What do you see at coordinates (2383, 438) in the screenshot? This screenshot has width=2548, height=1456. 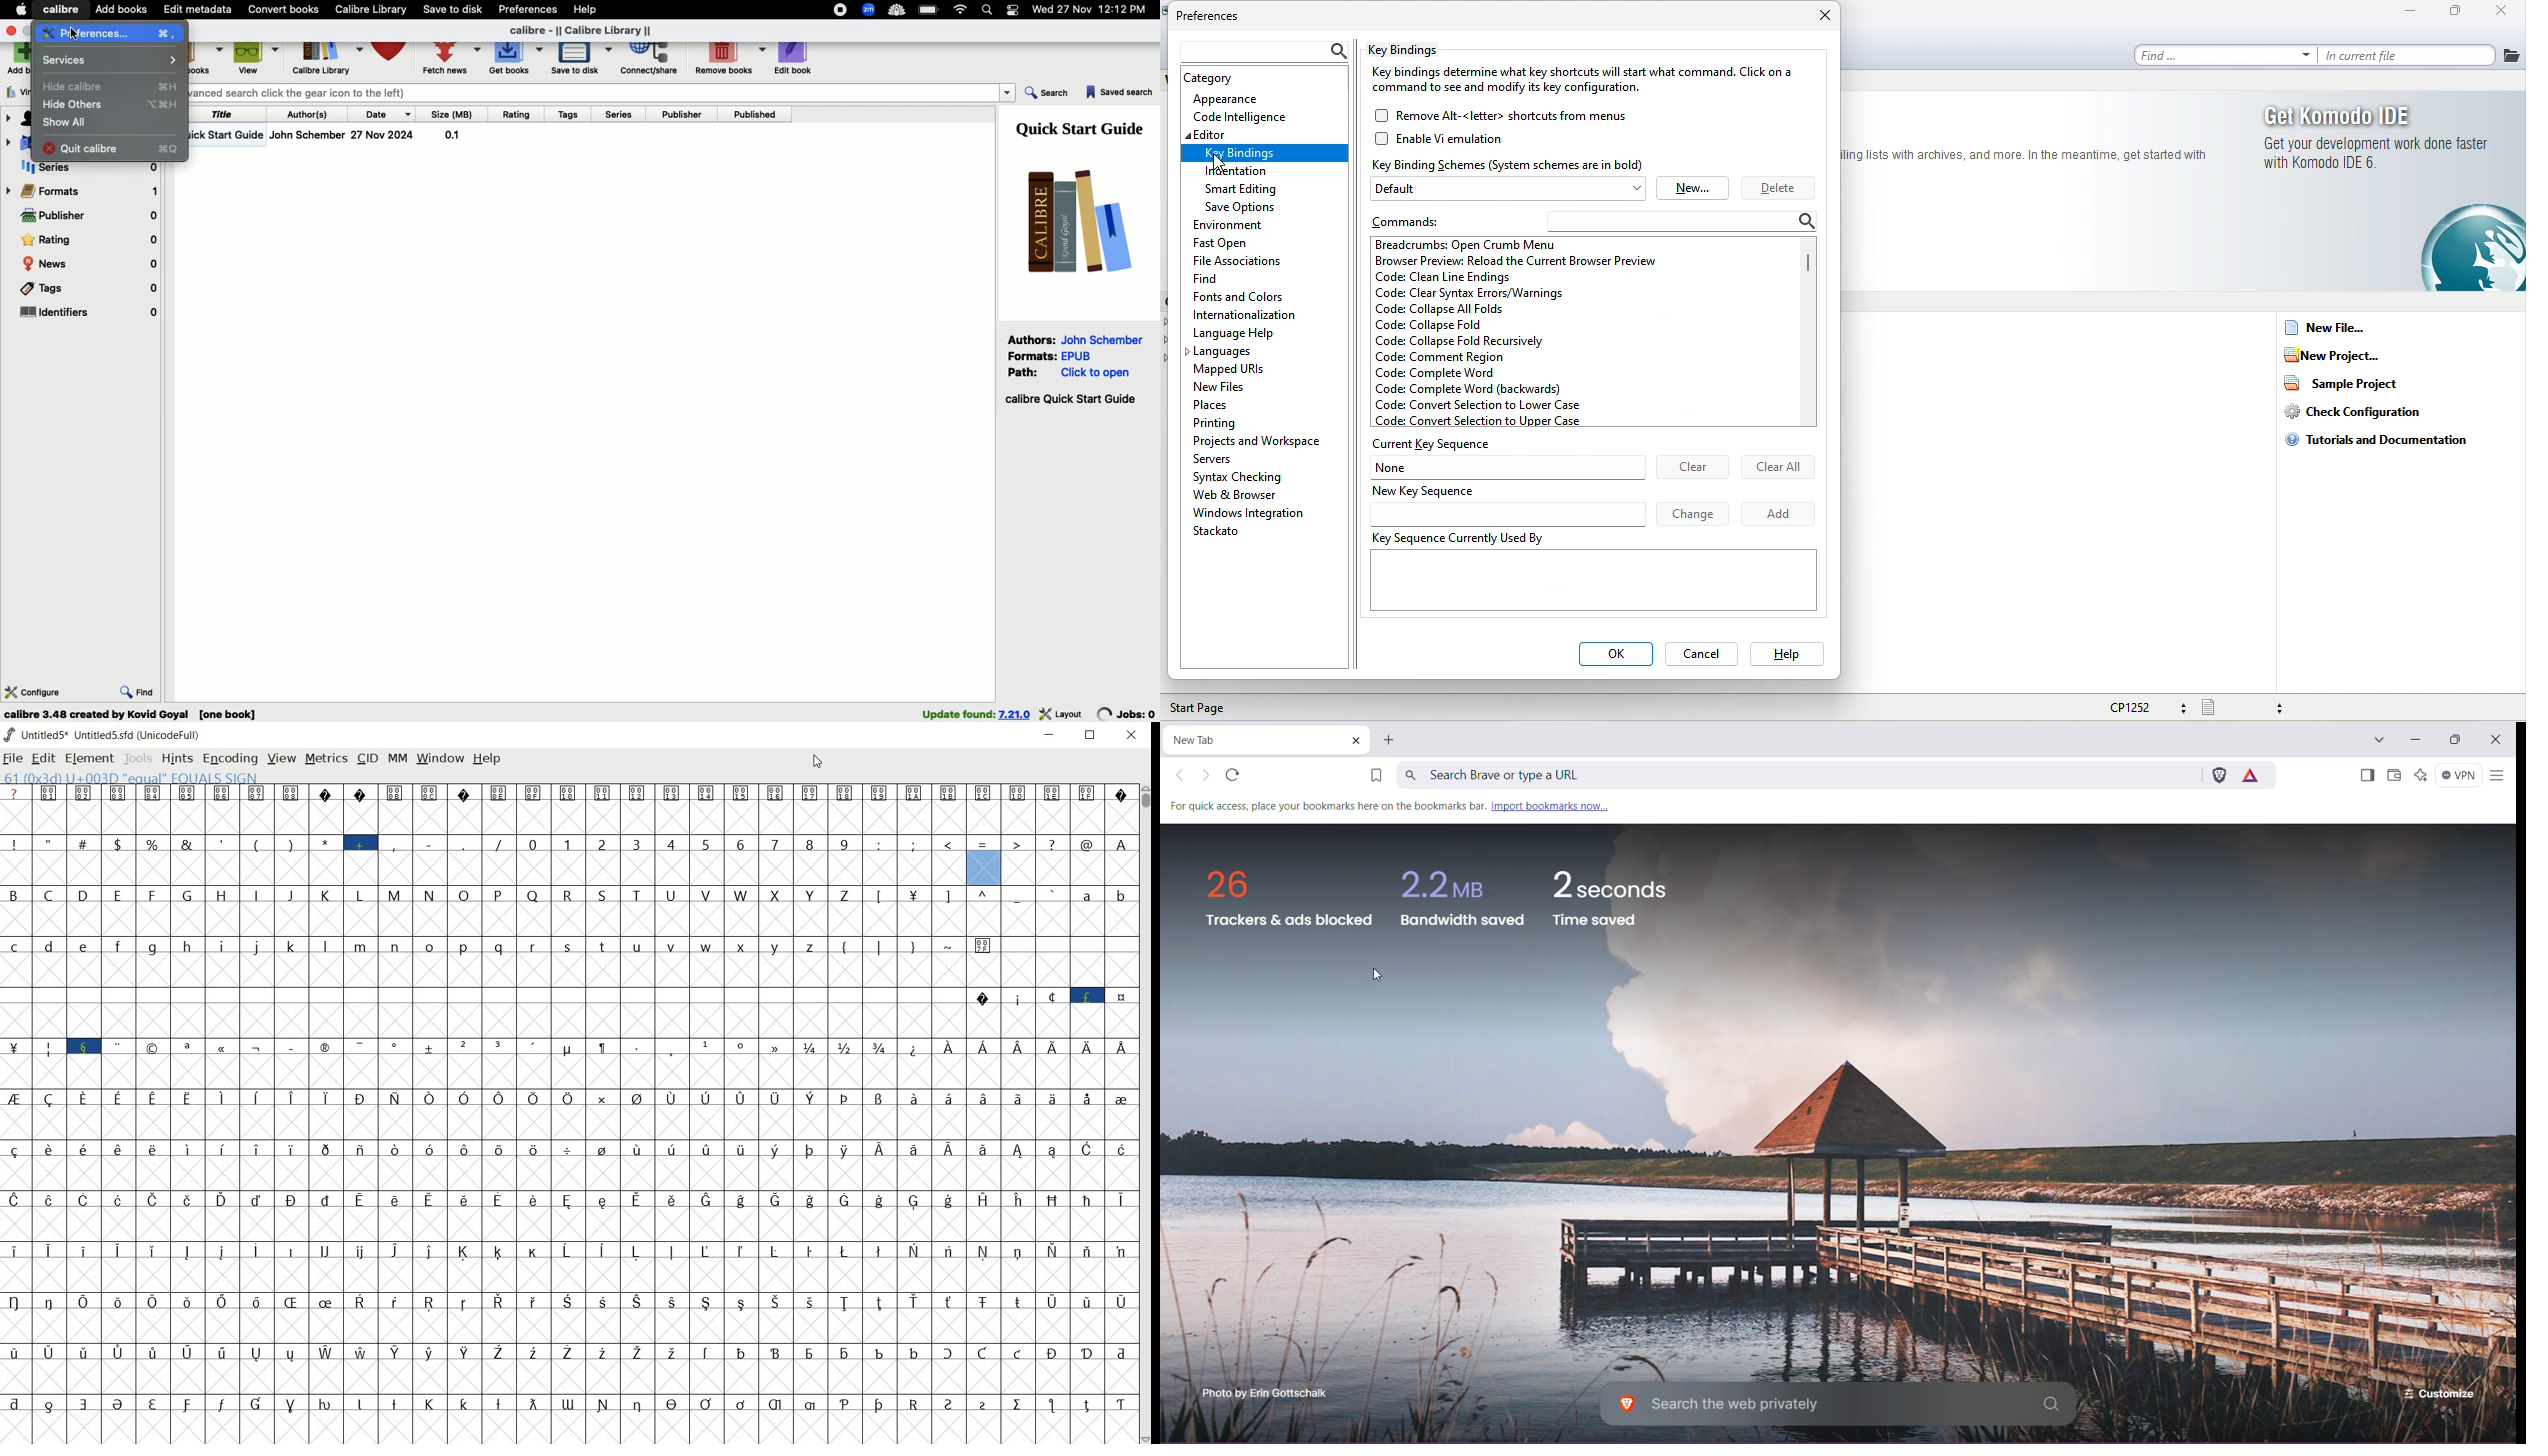 I see `tutorials and documentation` at bounding box center [2383, 438].